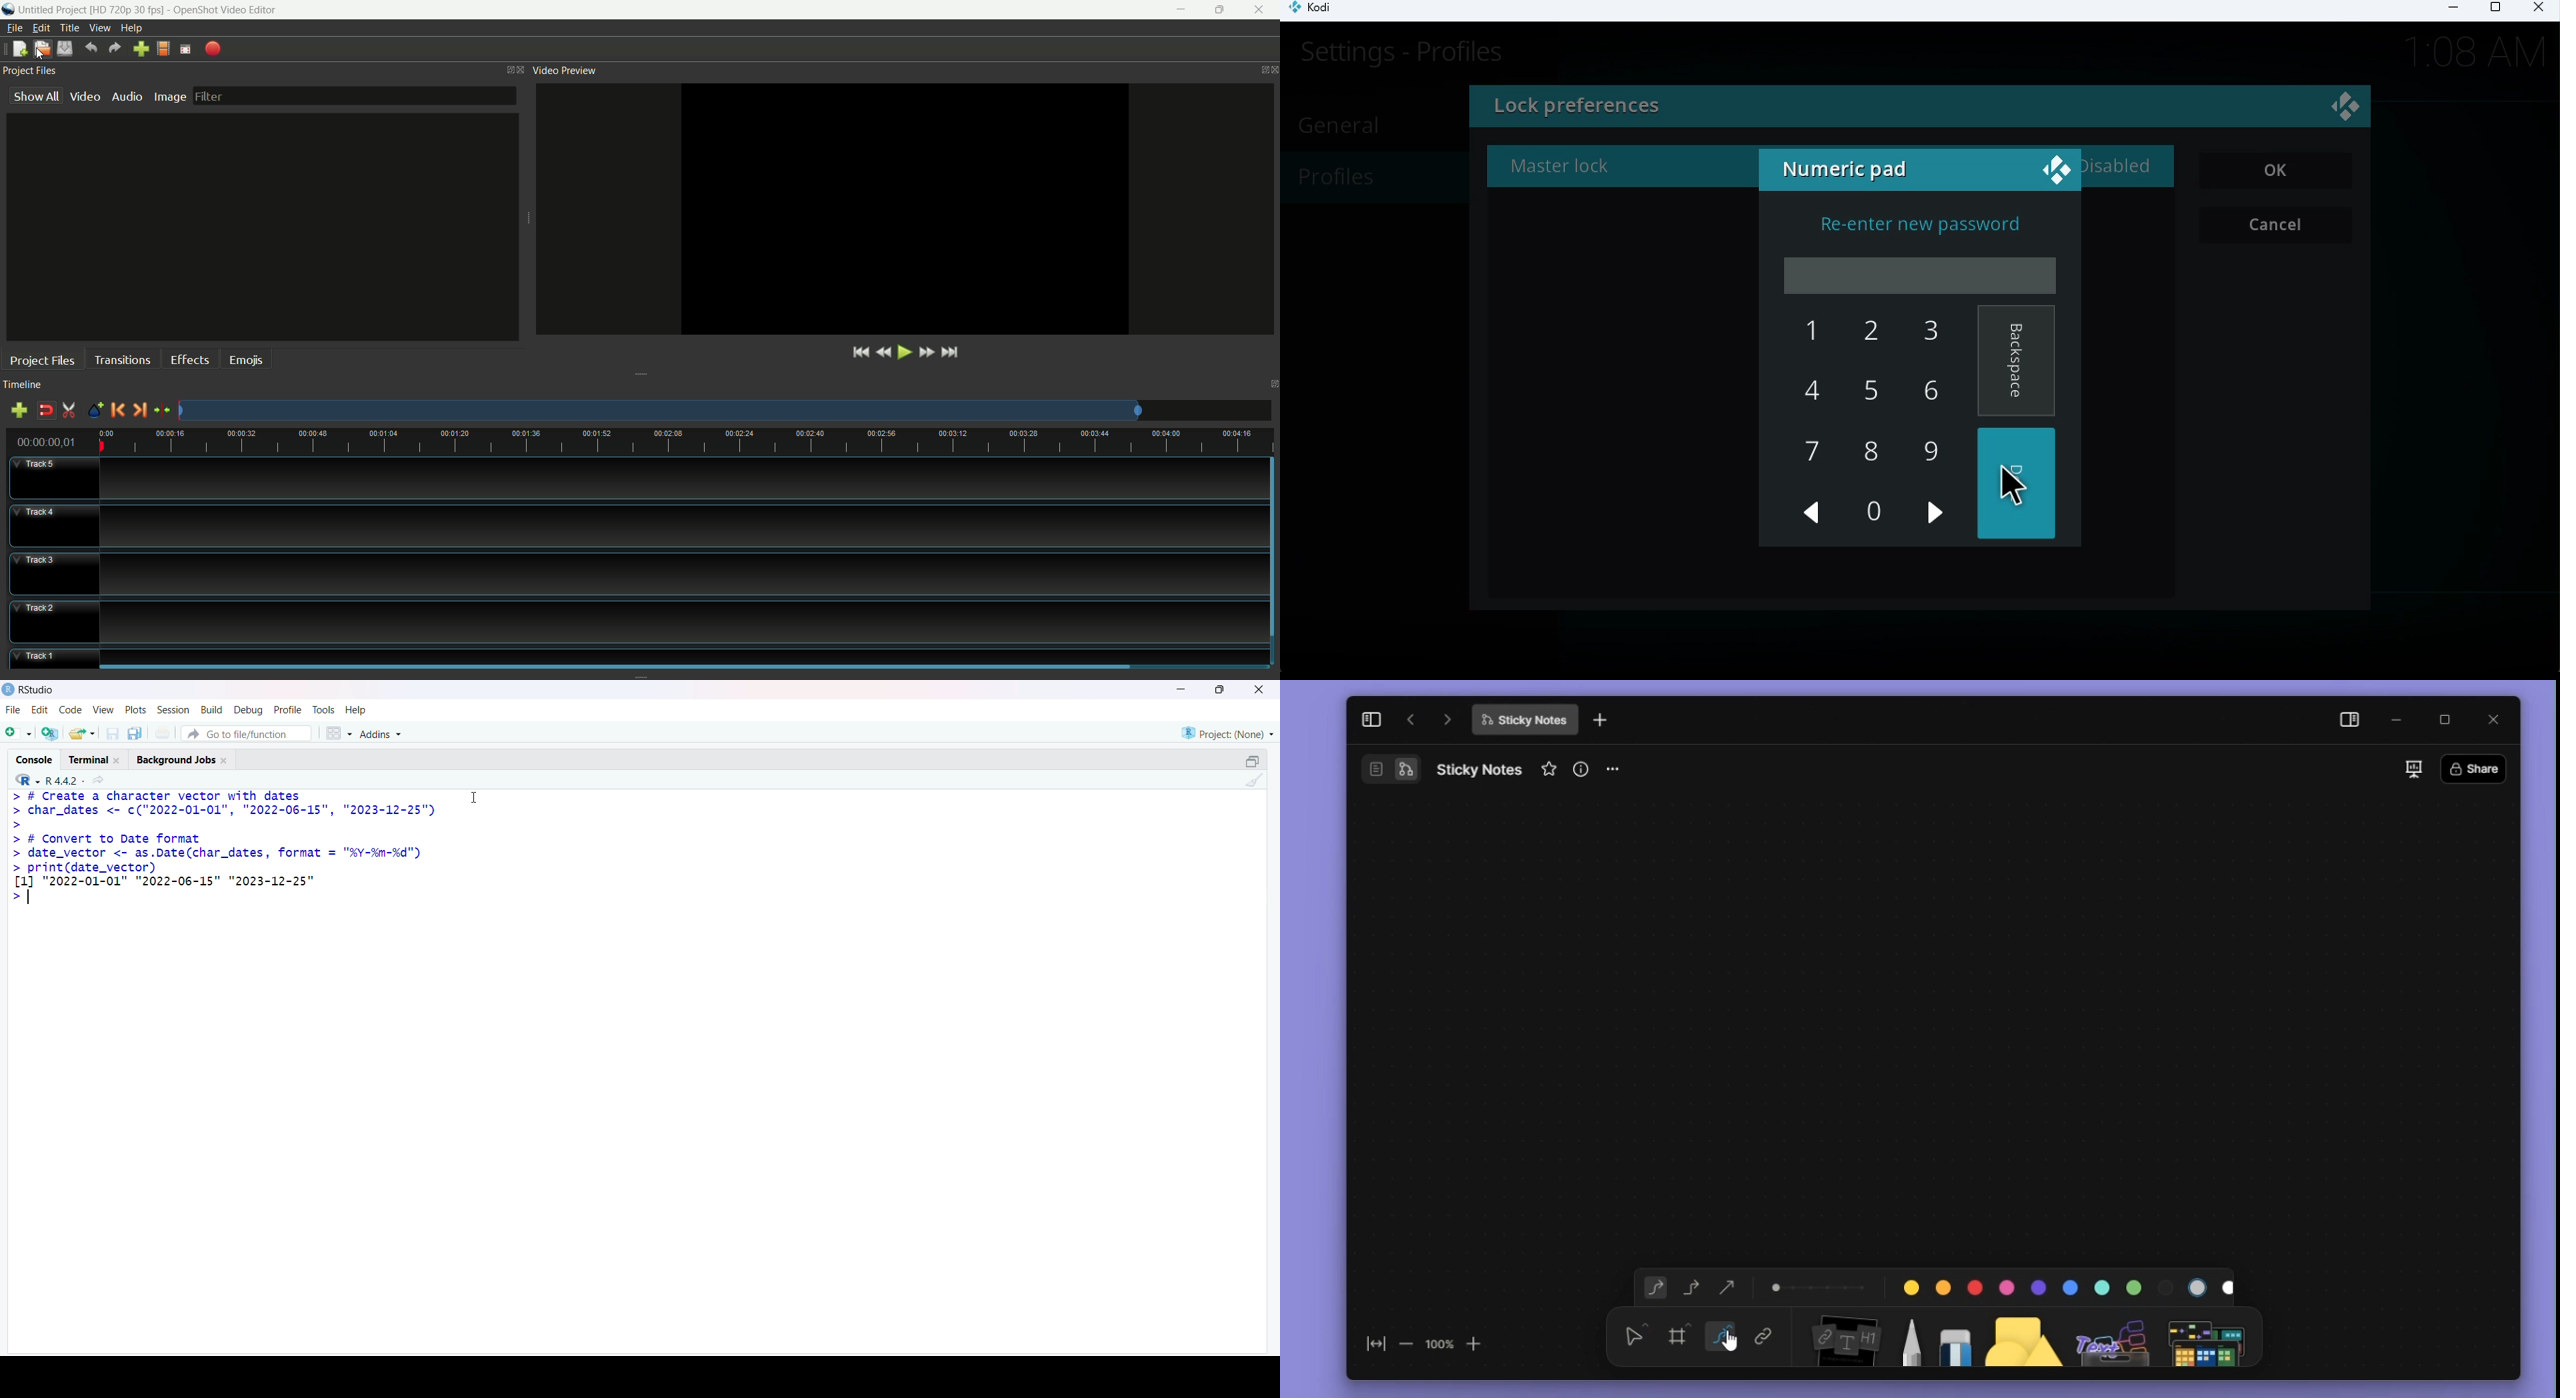 This screenshot has width=2576, height=1400. What do you see at coordinates (134, 710) in the screenshot?
I see `Plots` at bounding box center [134, 710].